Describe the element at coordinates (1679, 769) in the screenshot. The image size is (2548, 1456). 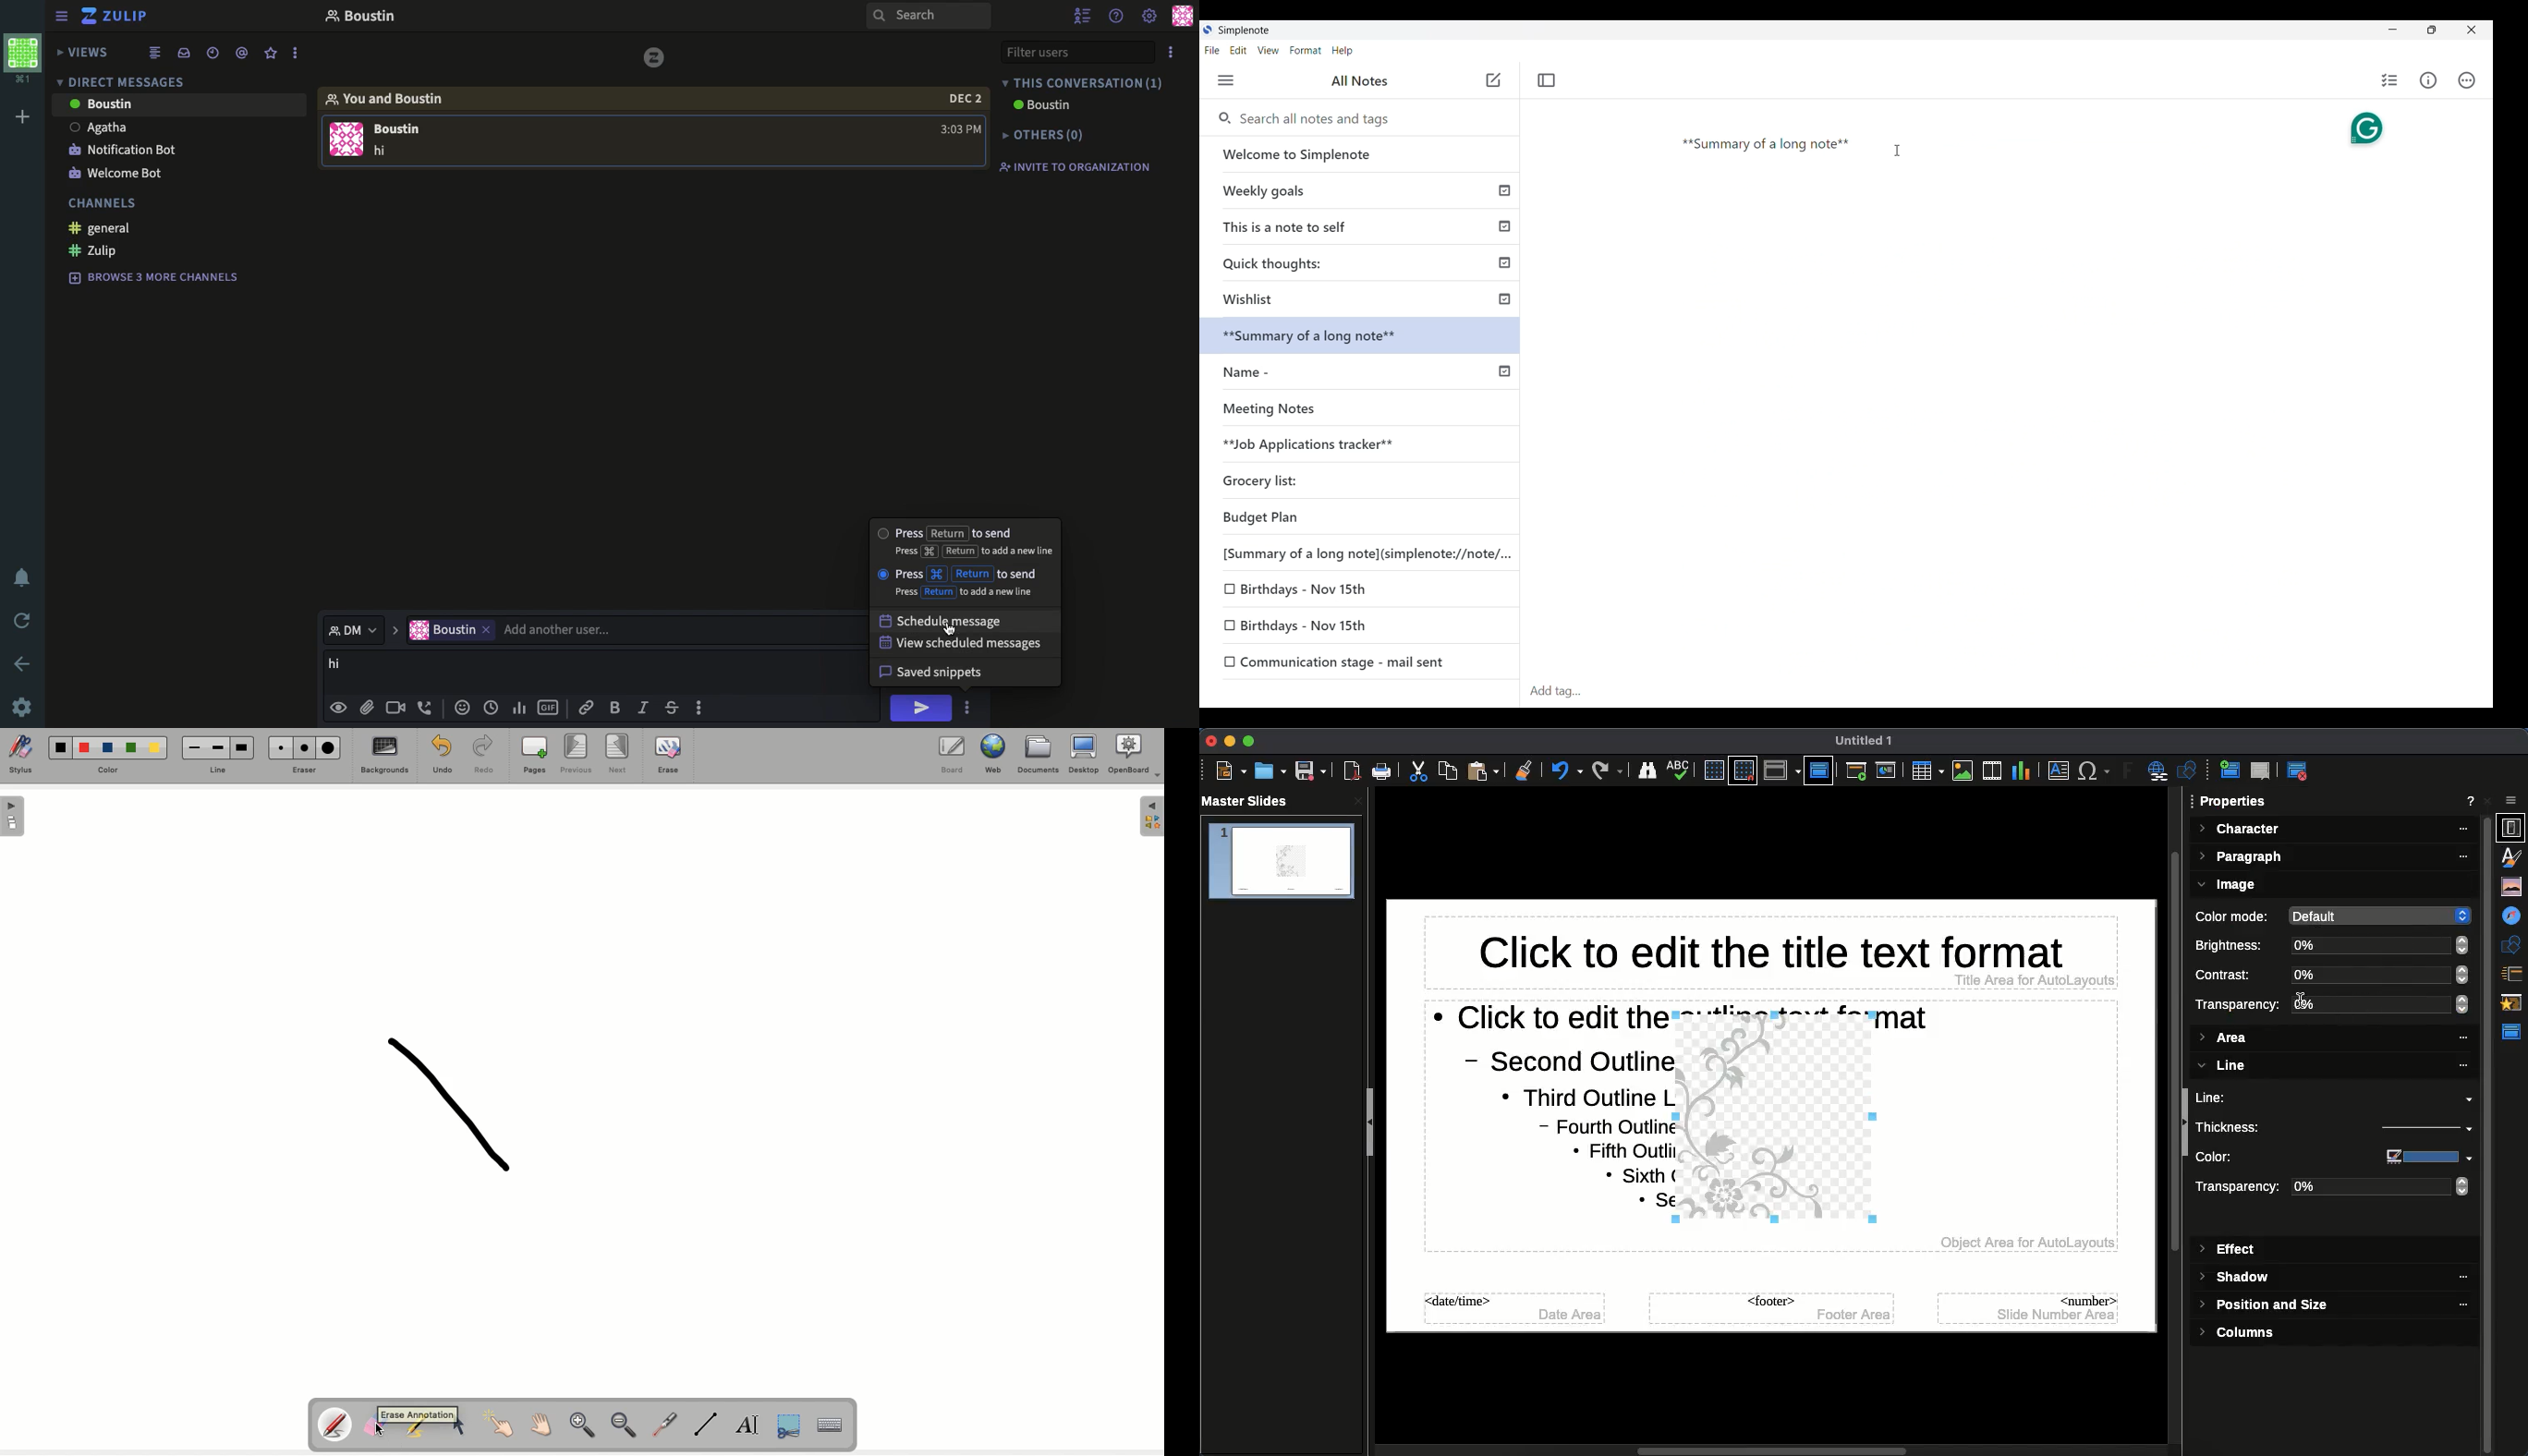
I see `Spellcheck` at that location.